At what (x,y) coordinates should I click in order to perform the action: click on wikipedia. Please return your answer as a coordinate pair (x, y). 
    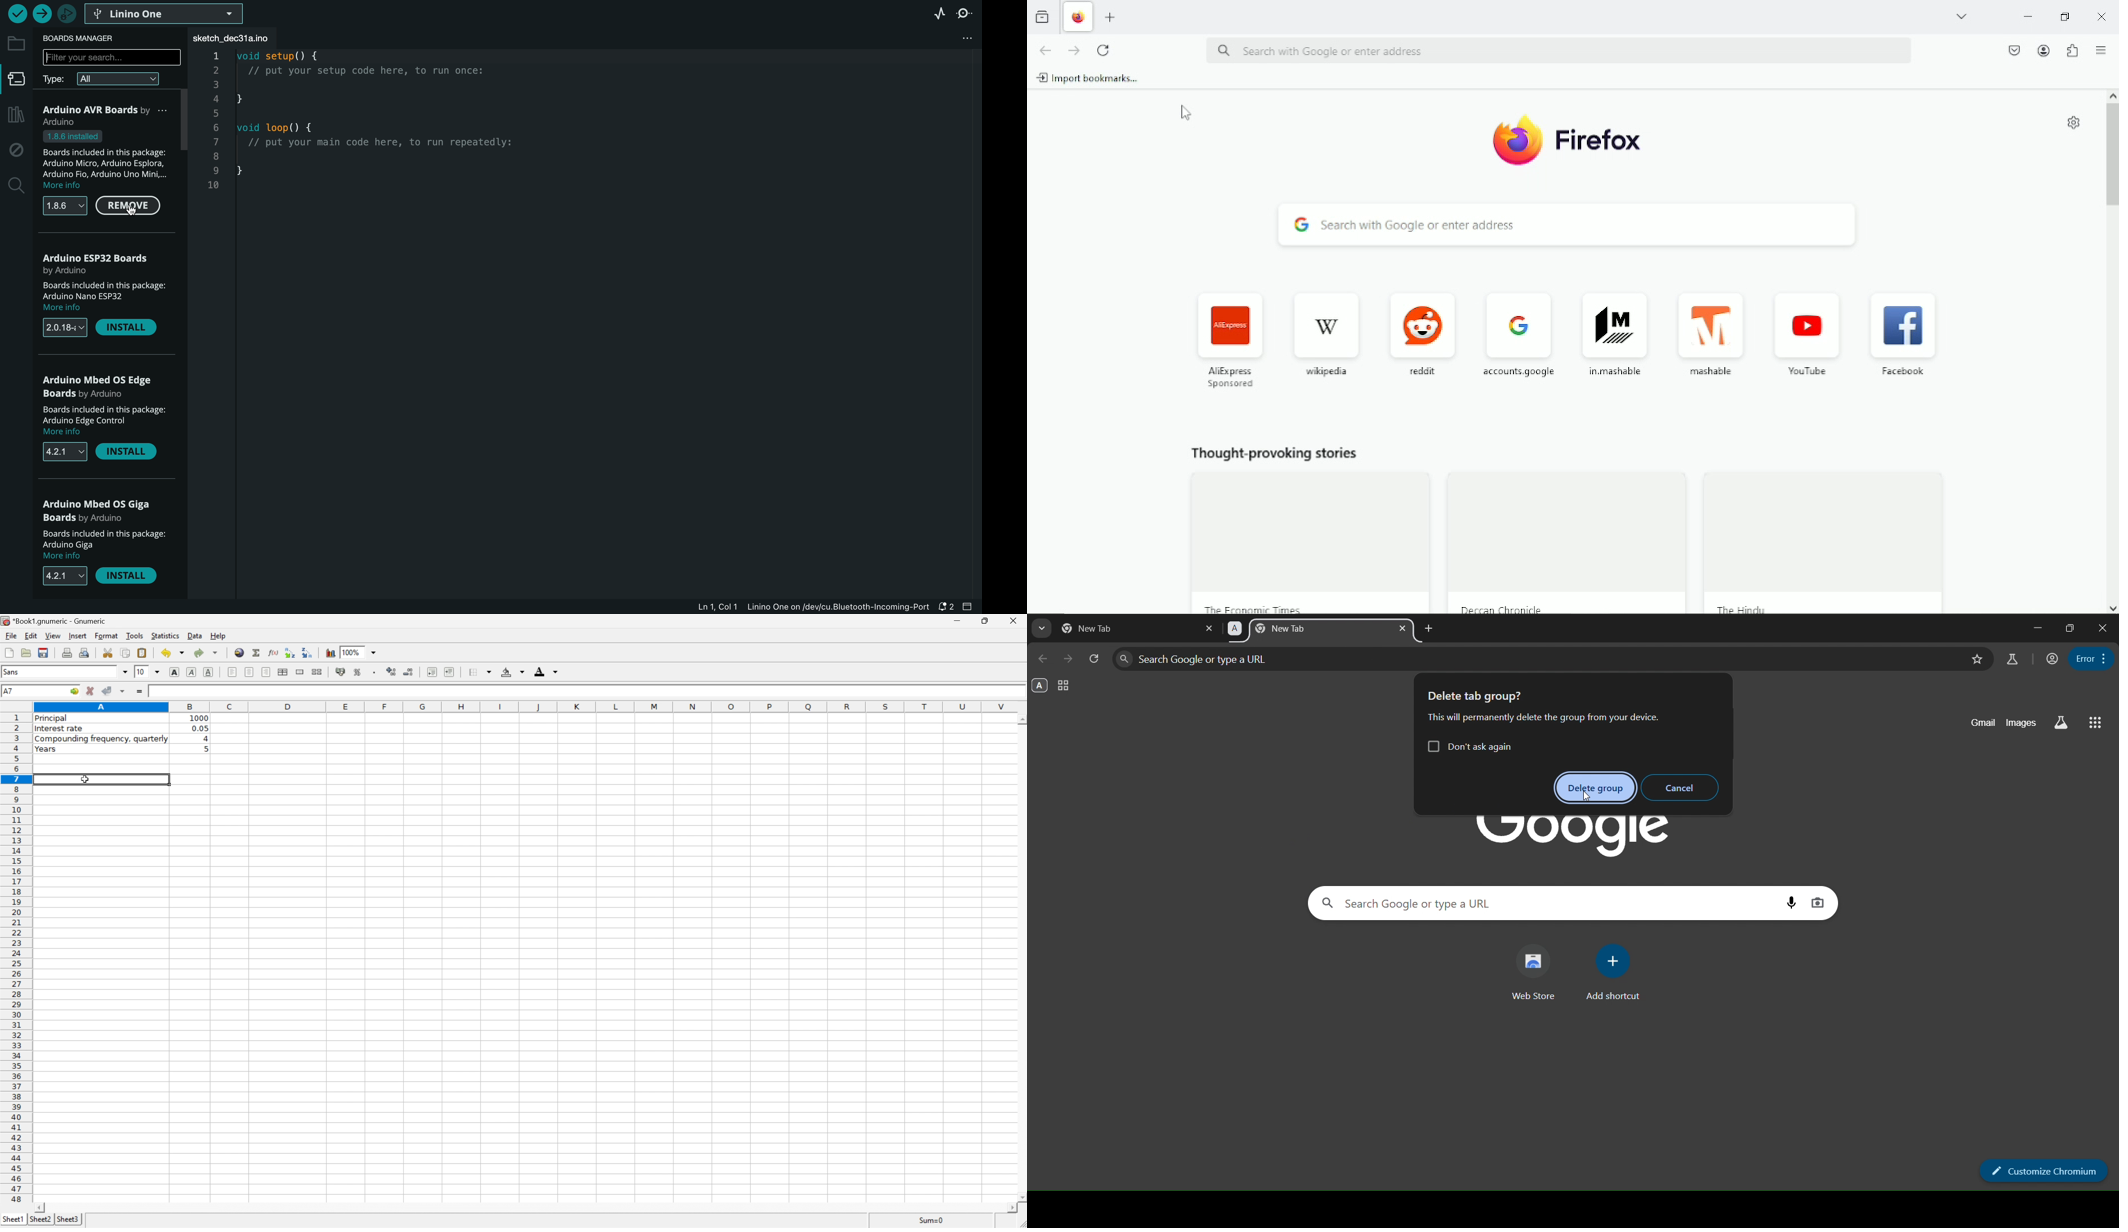
    Looking at the image, I should click on (1325, 333).